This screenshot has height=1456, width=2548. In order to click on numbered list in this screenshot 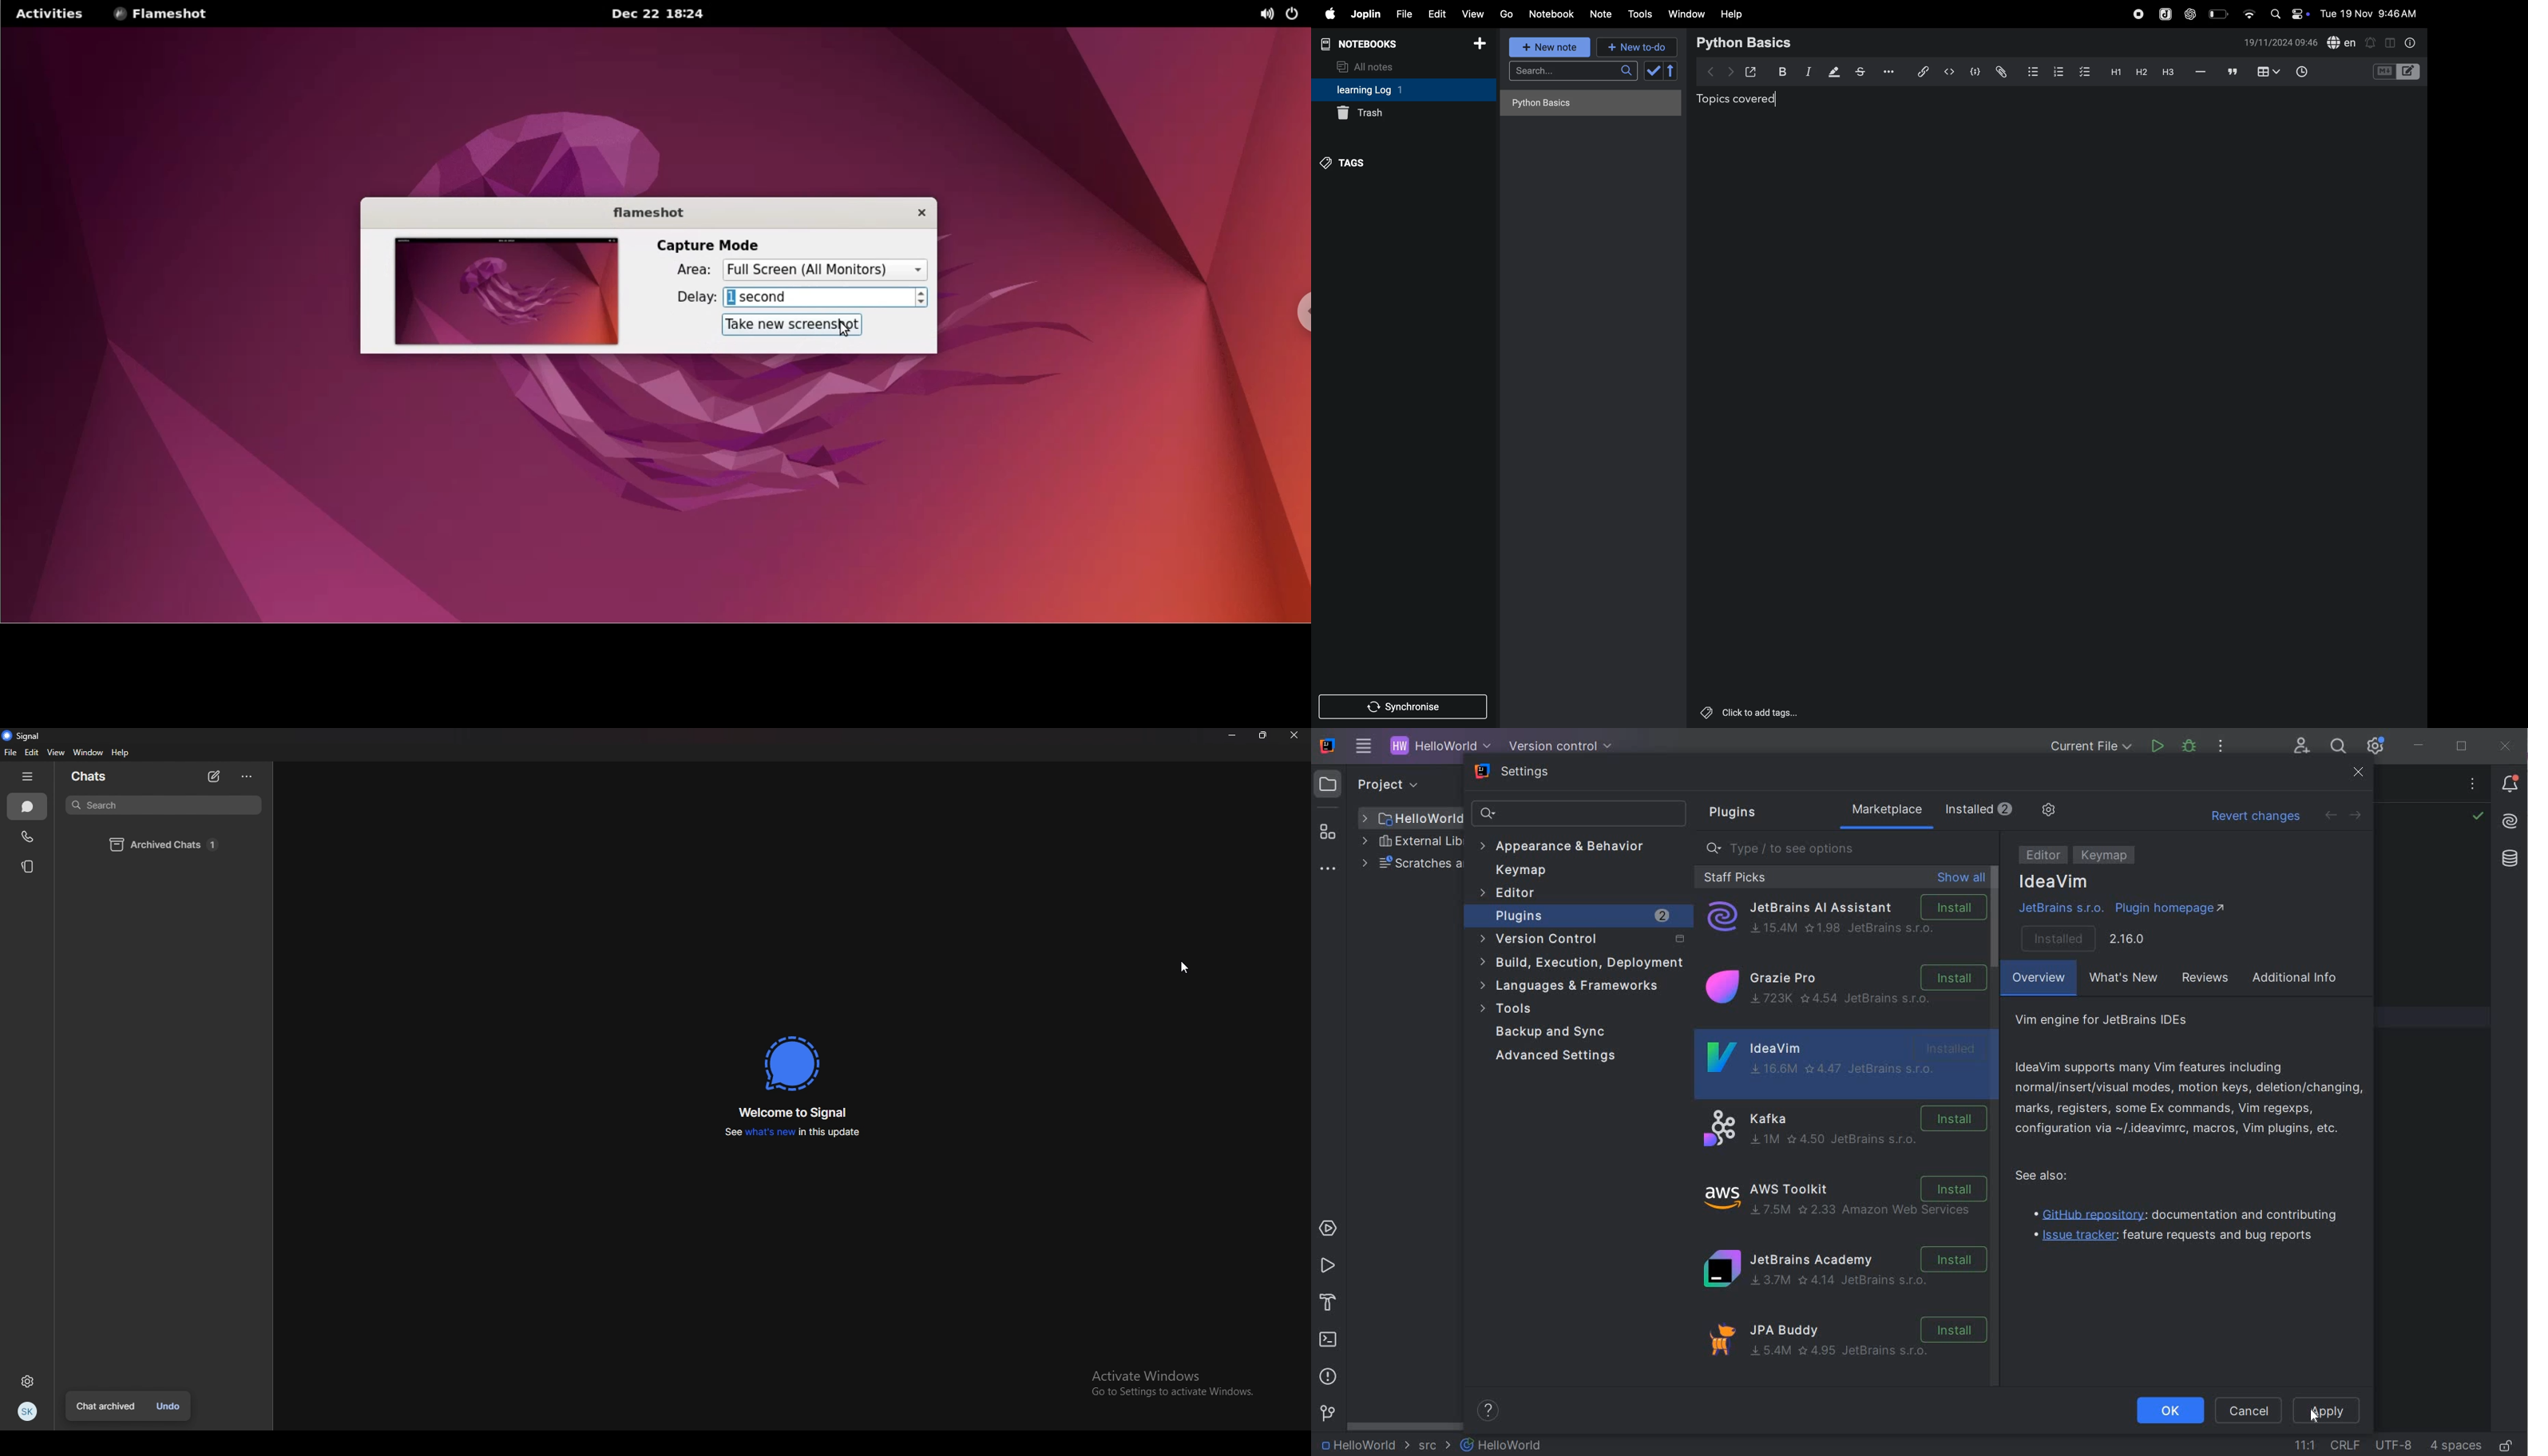, I will do `click(2056, 71)`.